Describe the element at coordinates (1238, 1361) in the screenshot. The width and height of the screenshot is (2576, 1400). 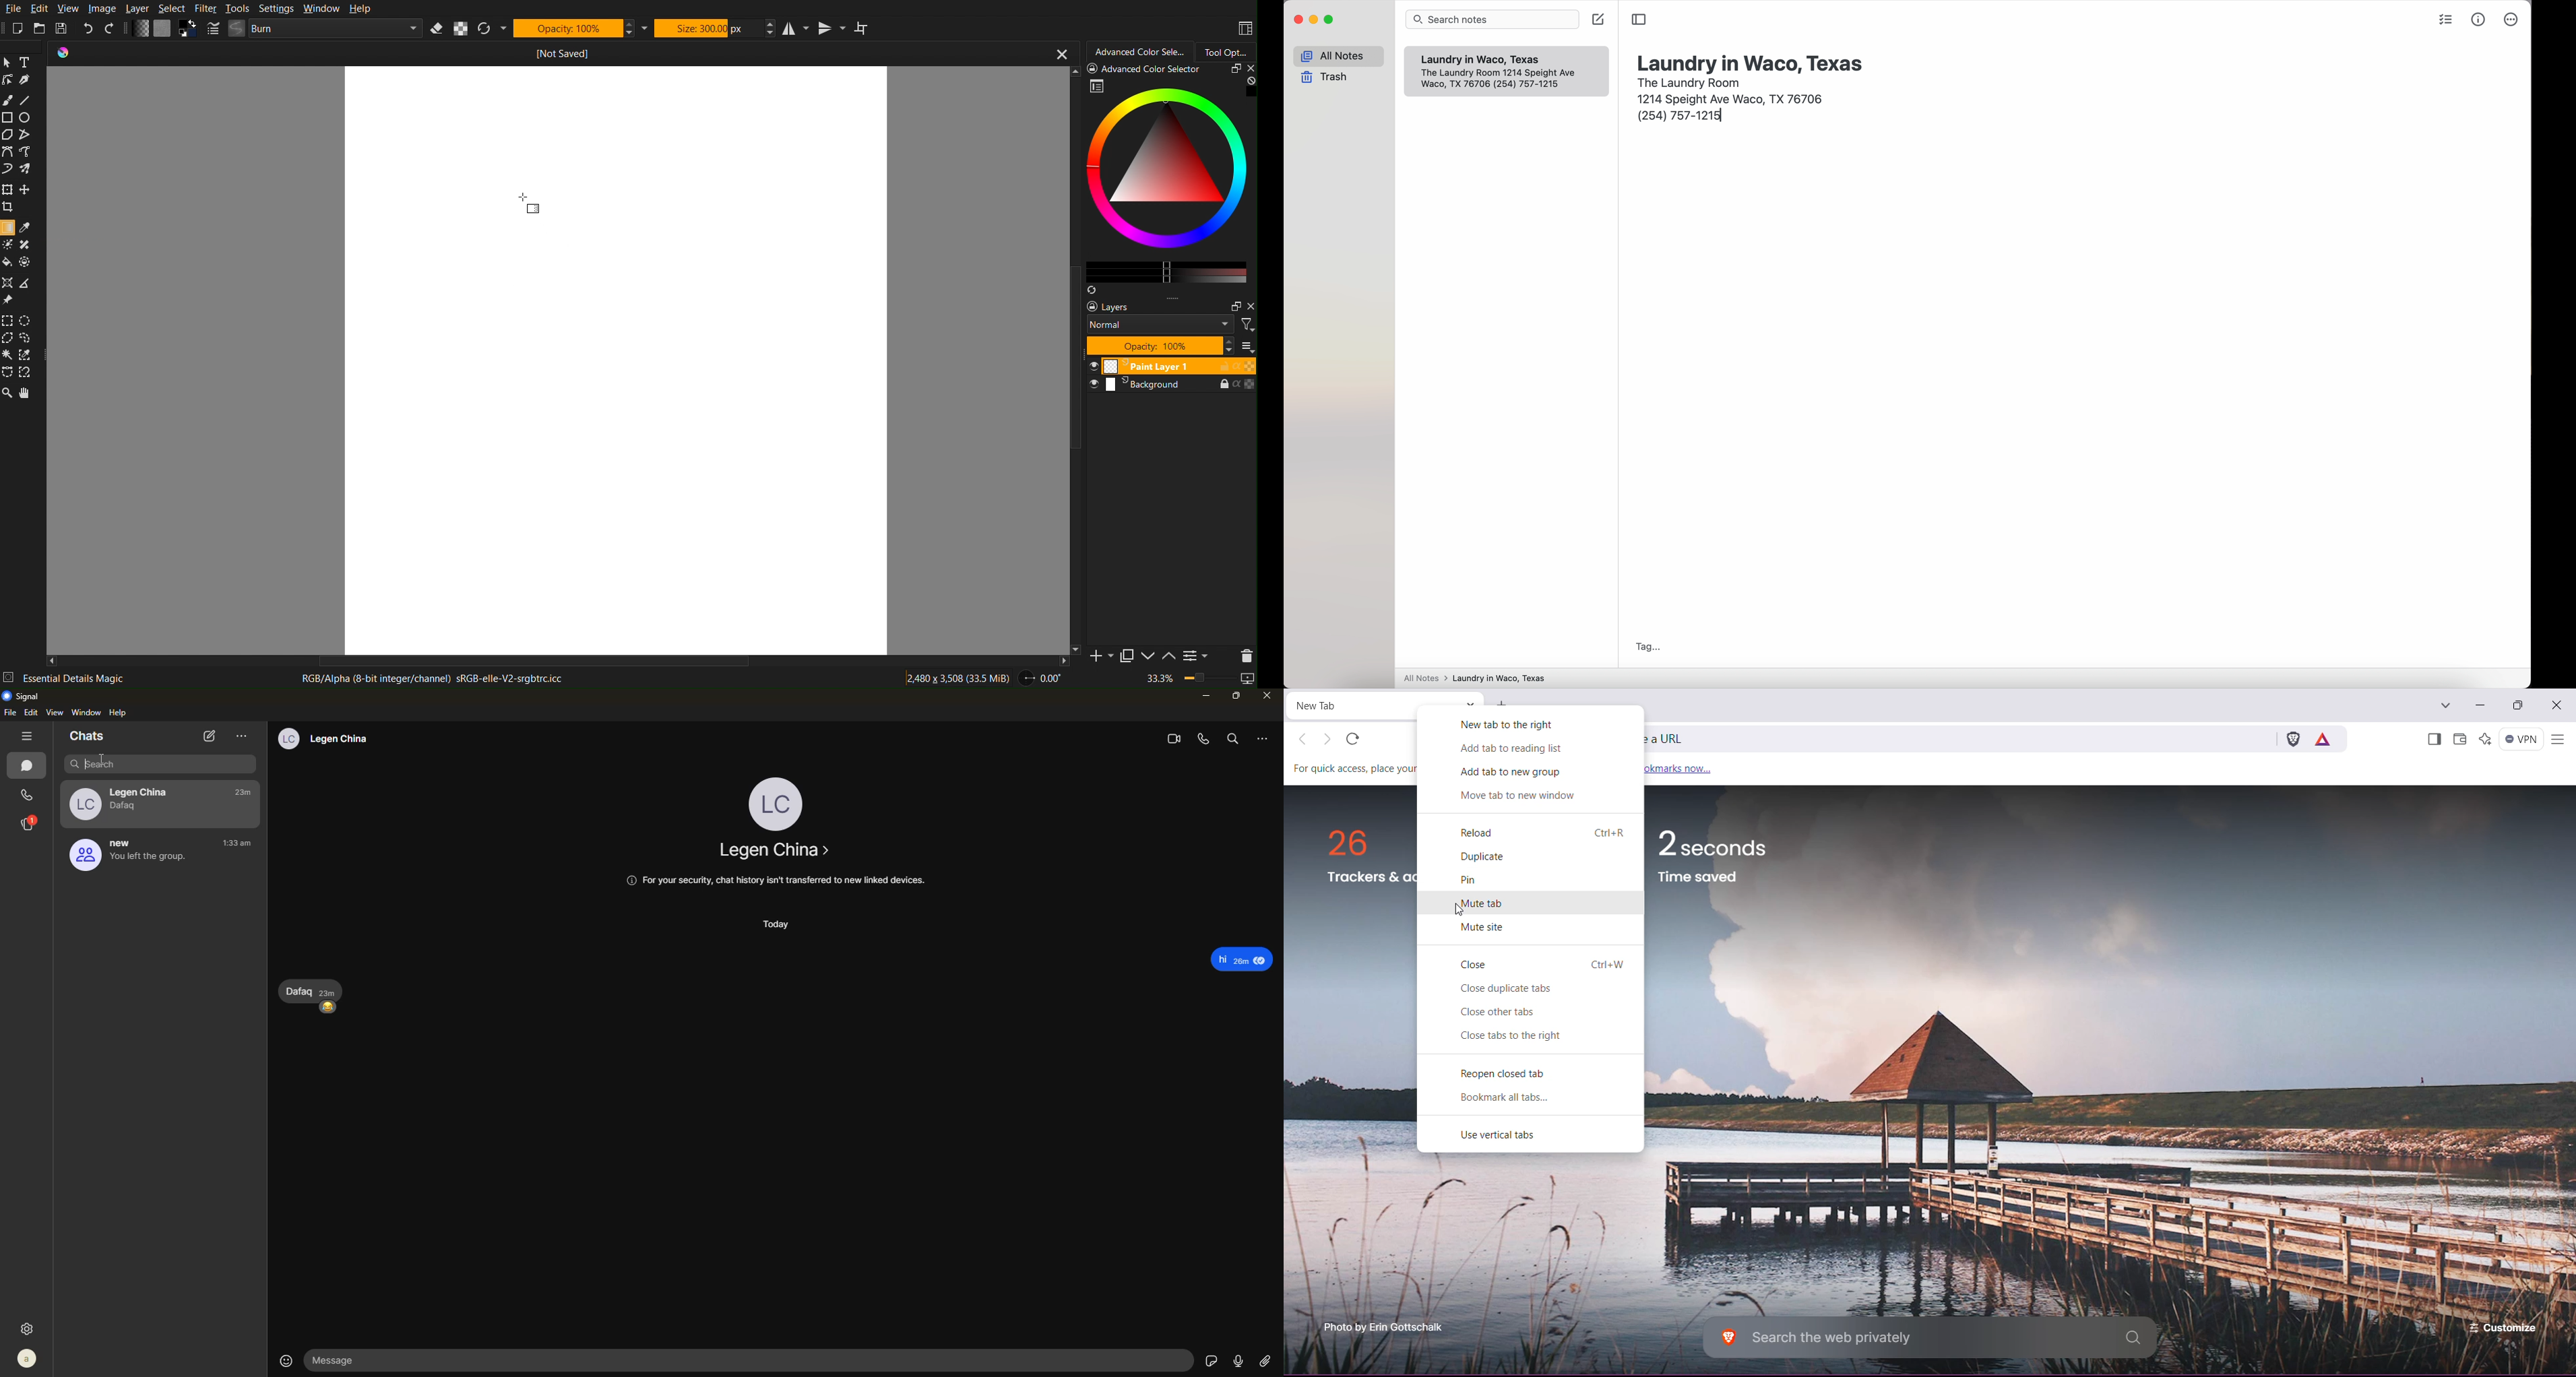
I see `record` at that location.